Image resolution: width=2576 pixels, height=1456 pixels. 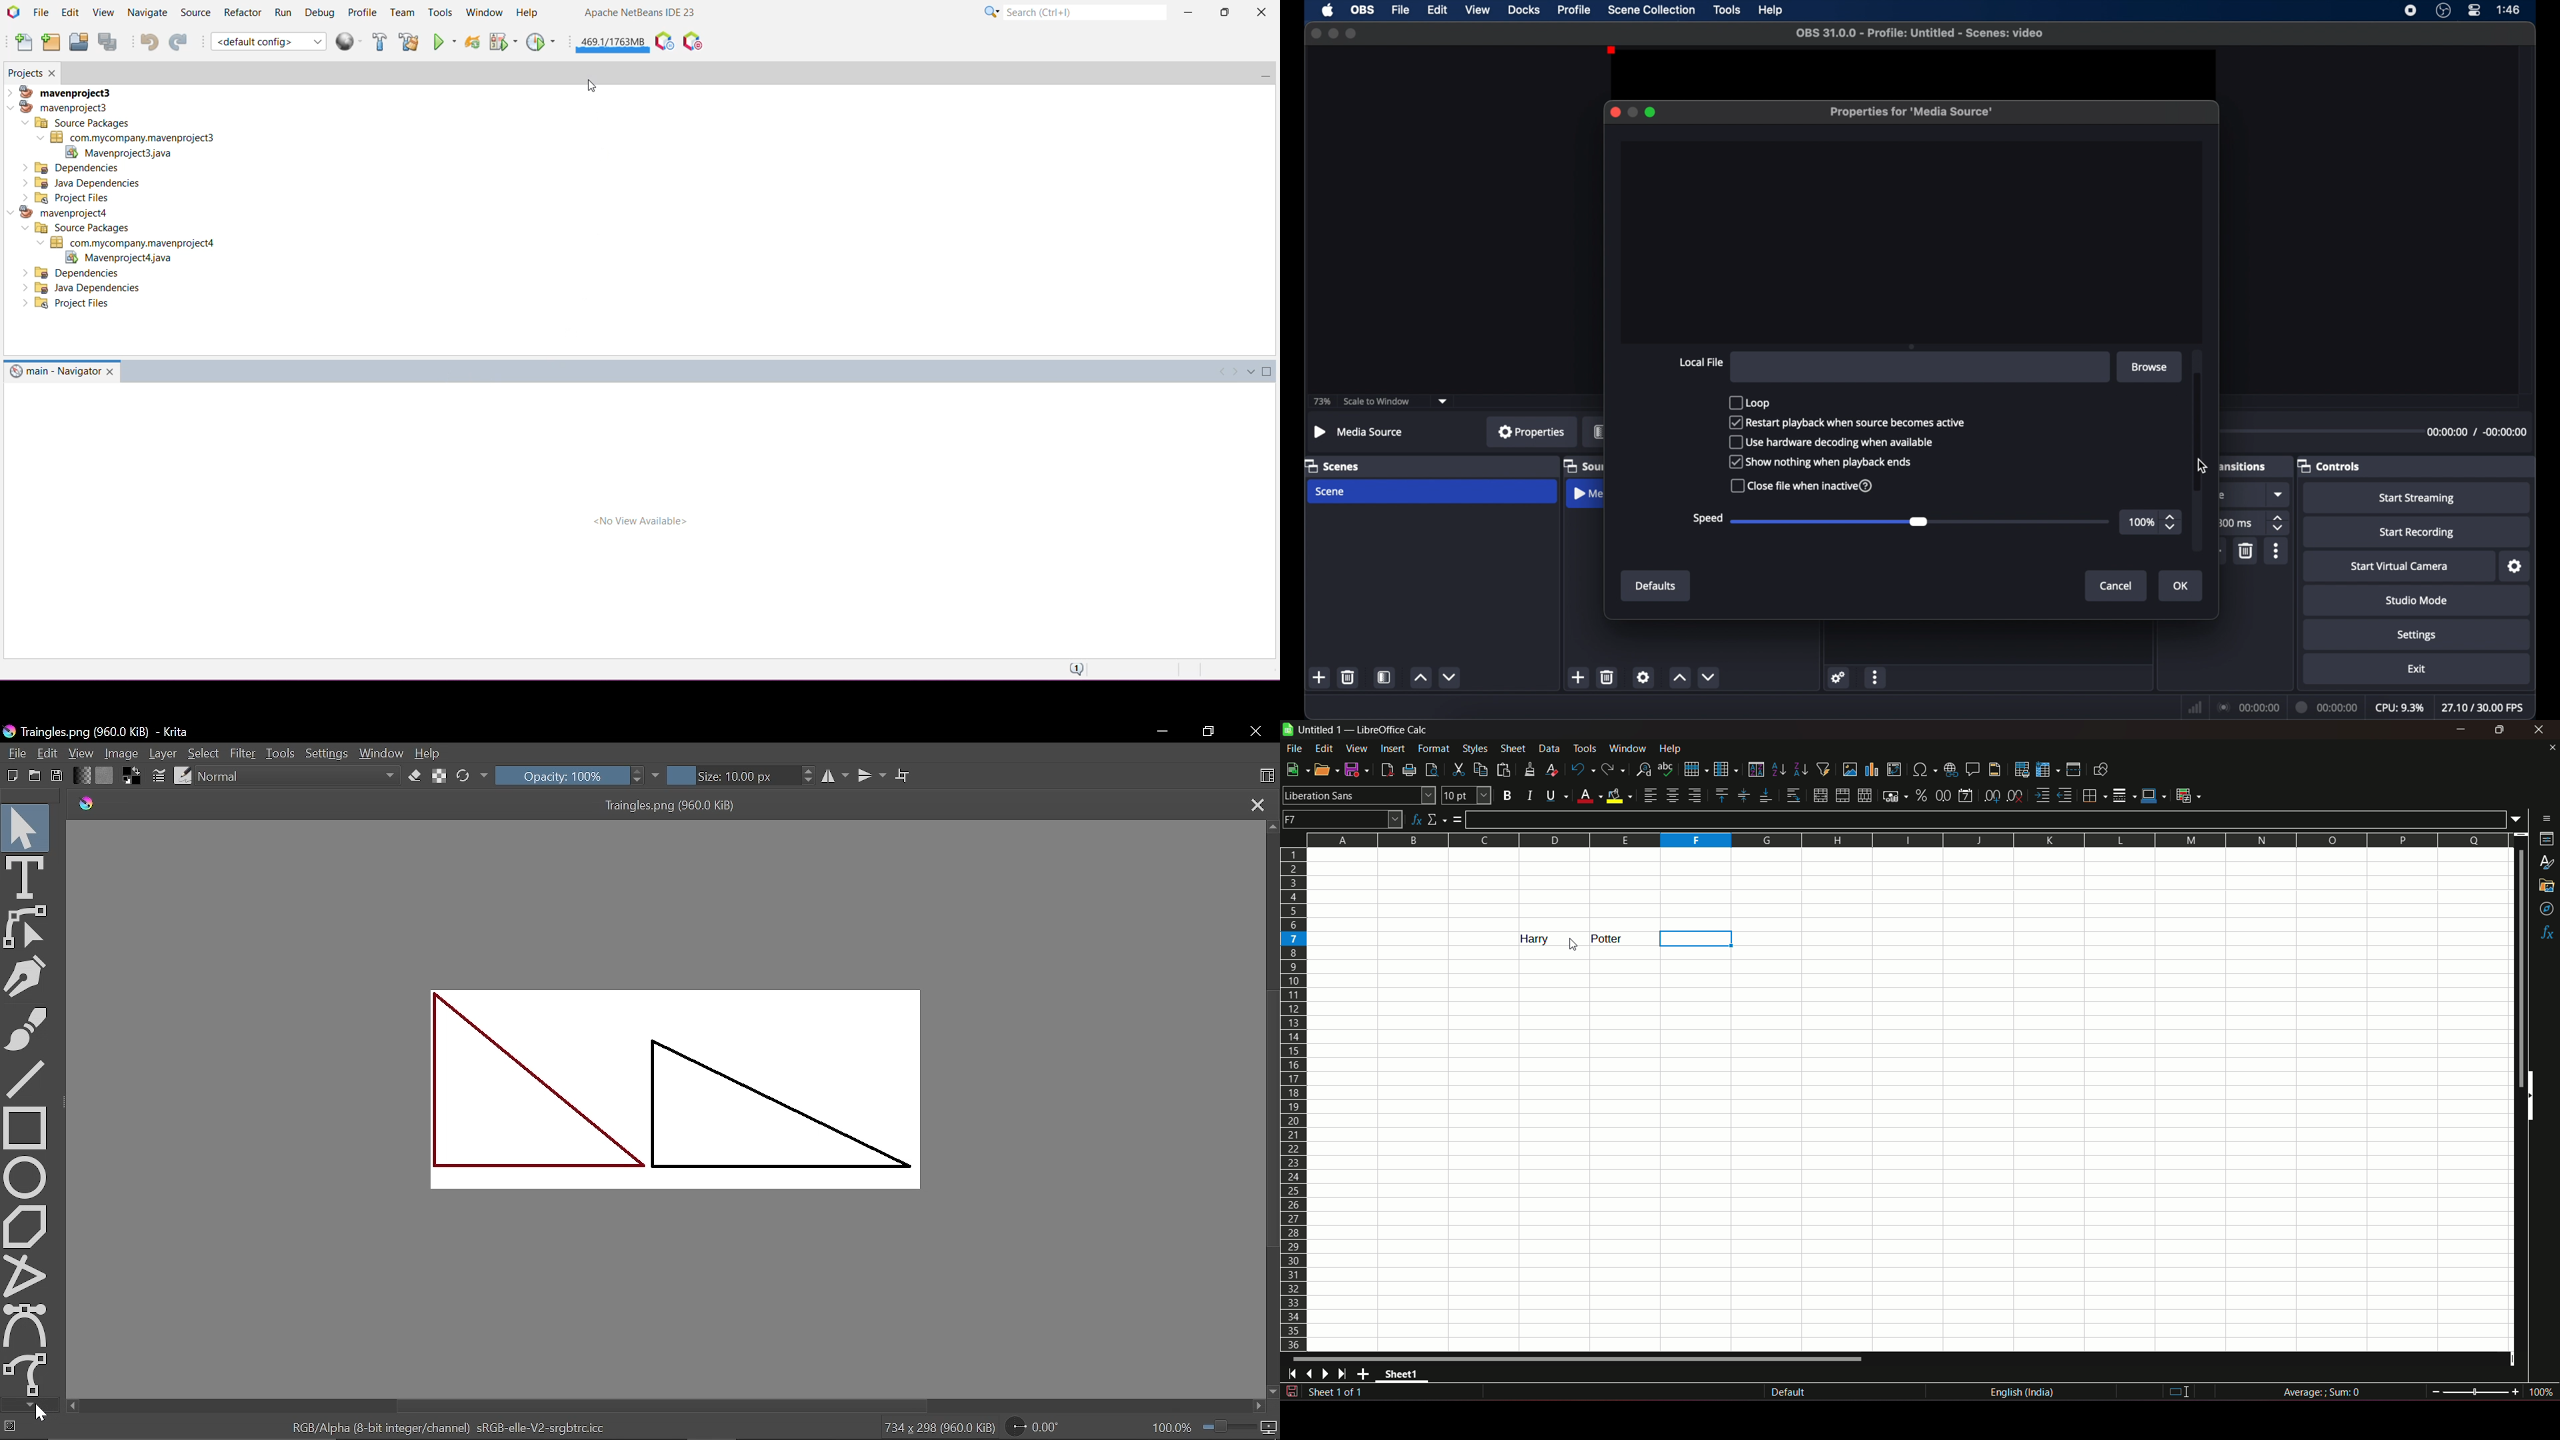 I want to click on align left, so click(x=1650, y=795).